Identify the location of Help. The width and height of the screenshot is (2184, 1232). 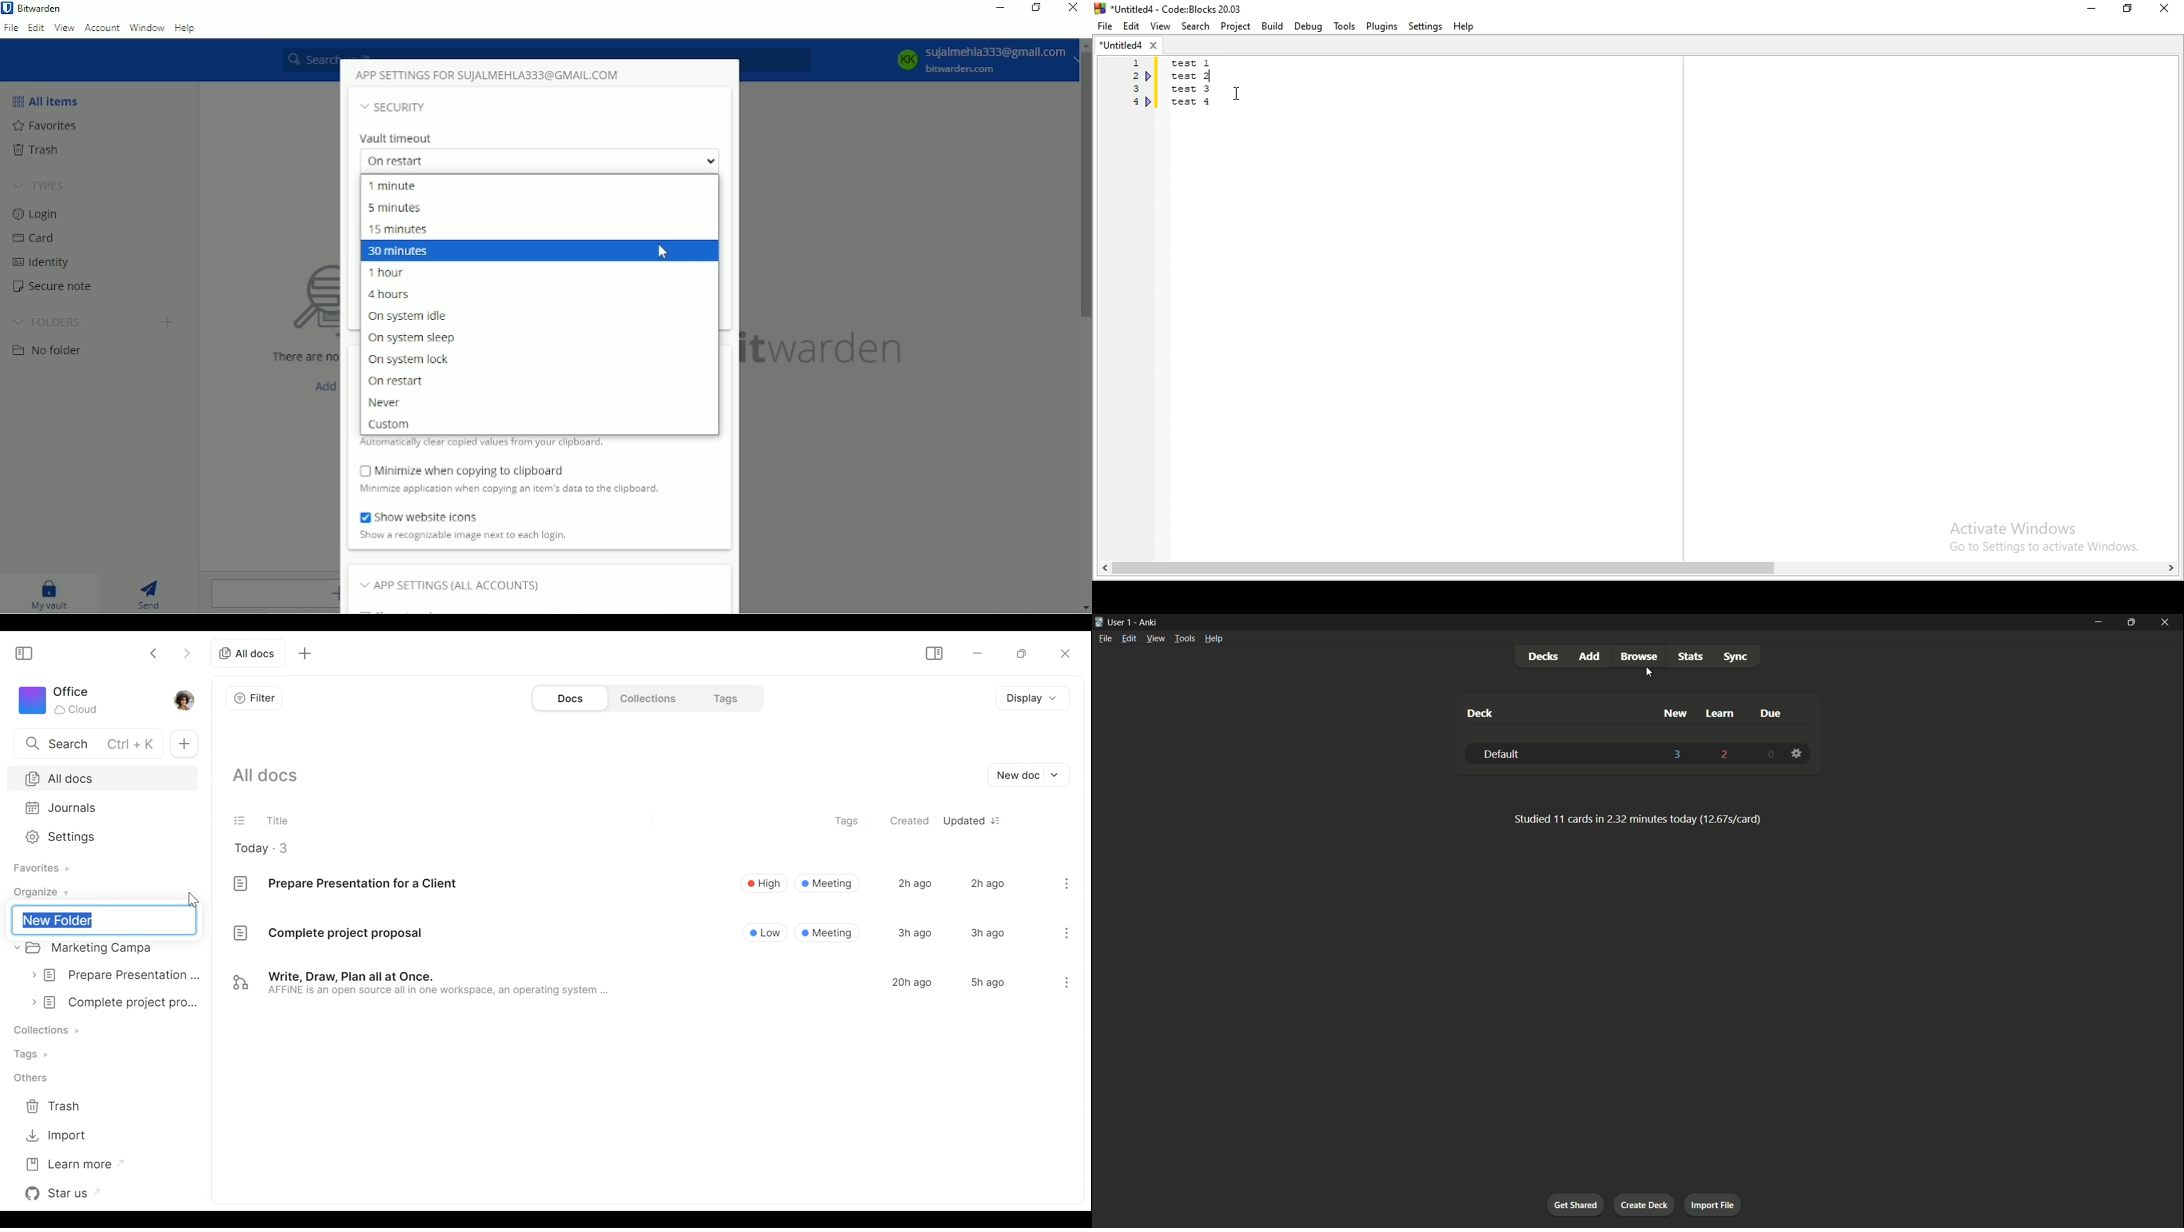
(1467, 27).